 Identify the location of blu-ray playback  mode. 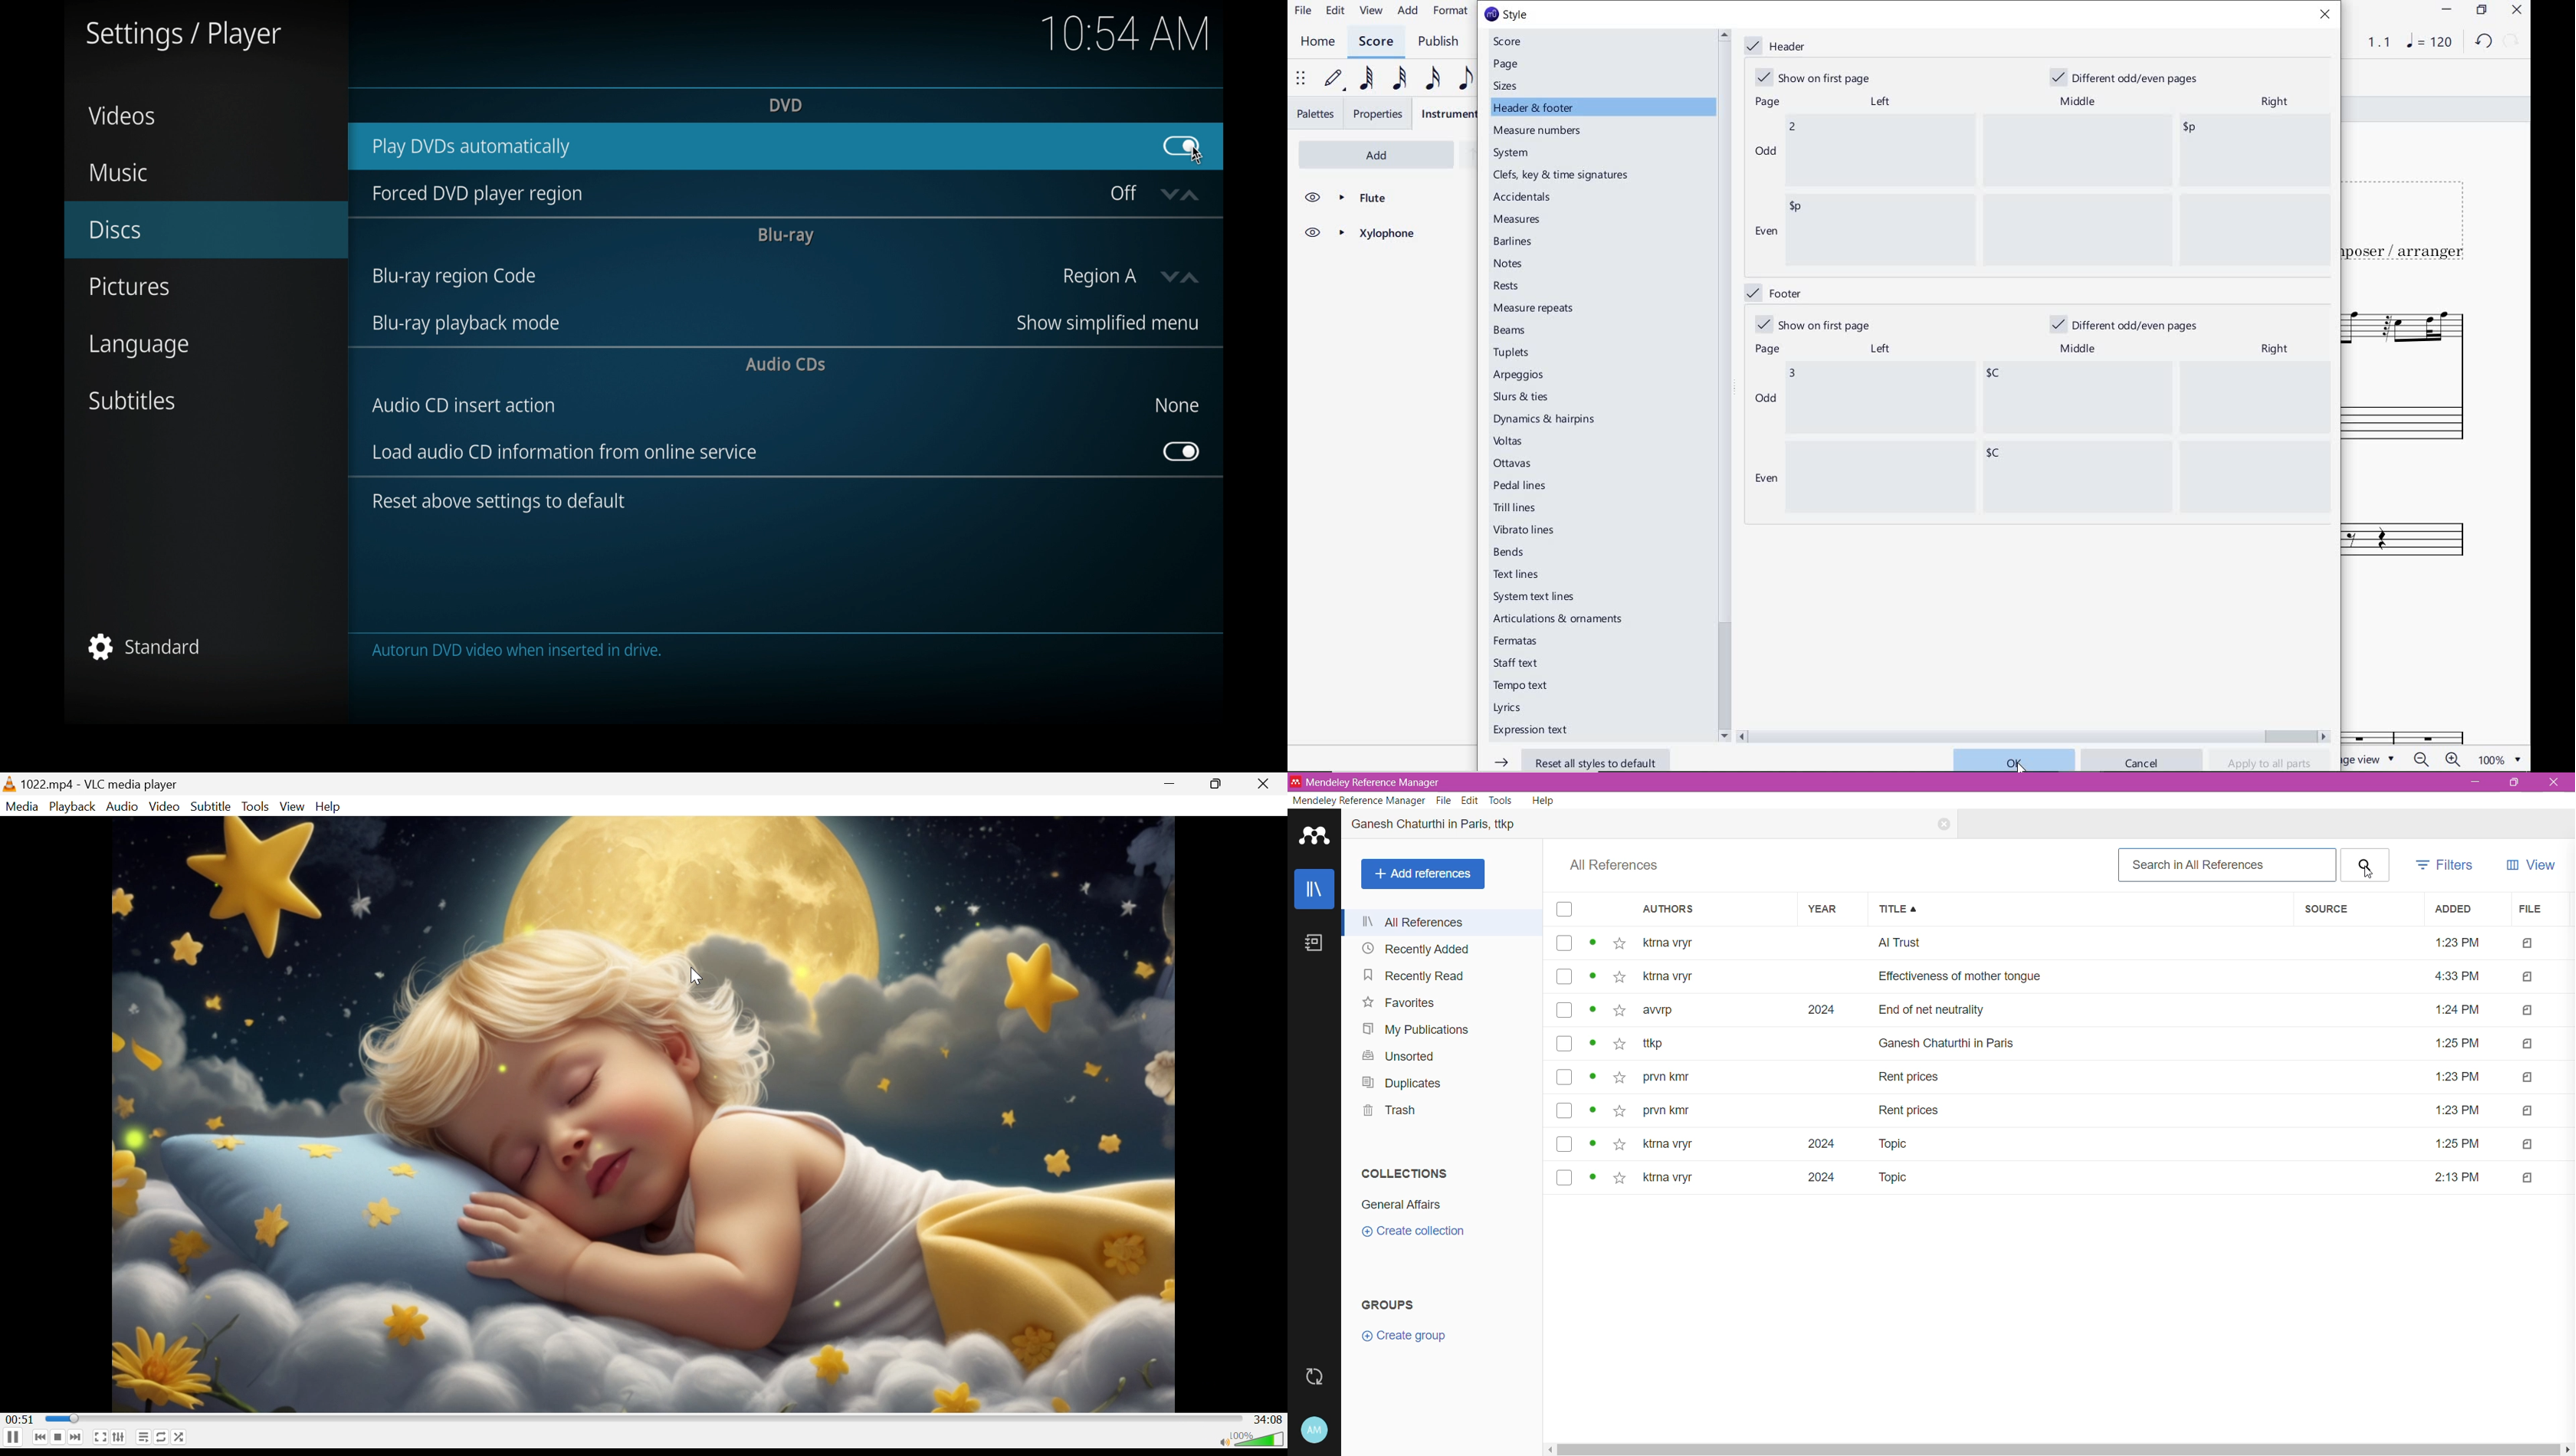
(464, 324).